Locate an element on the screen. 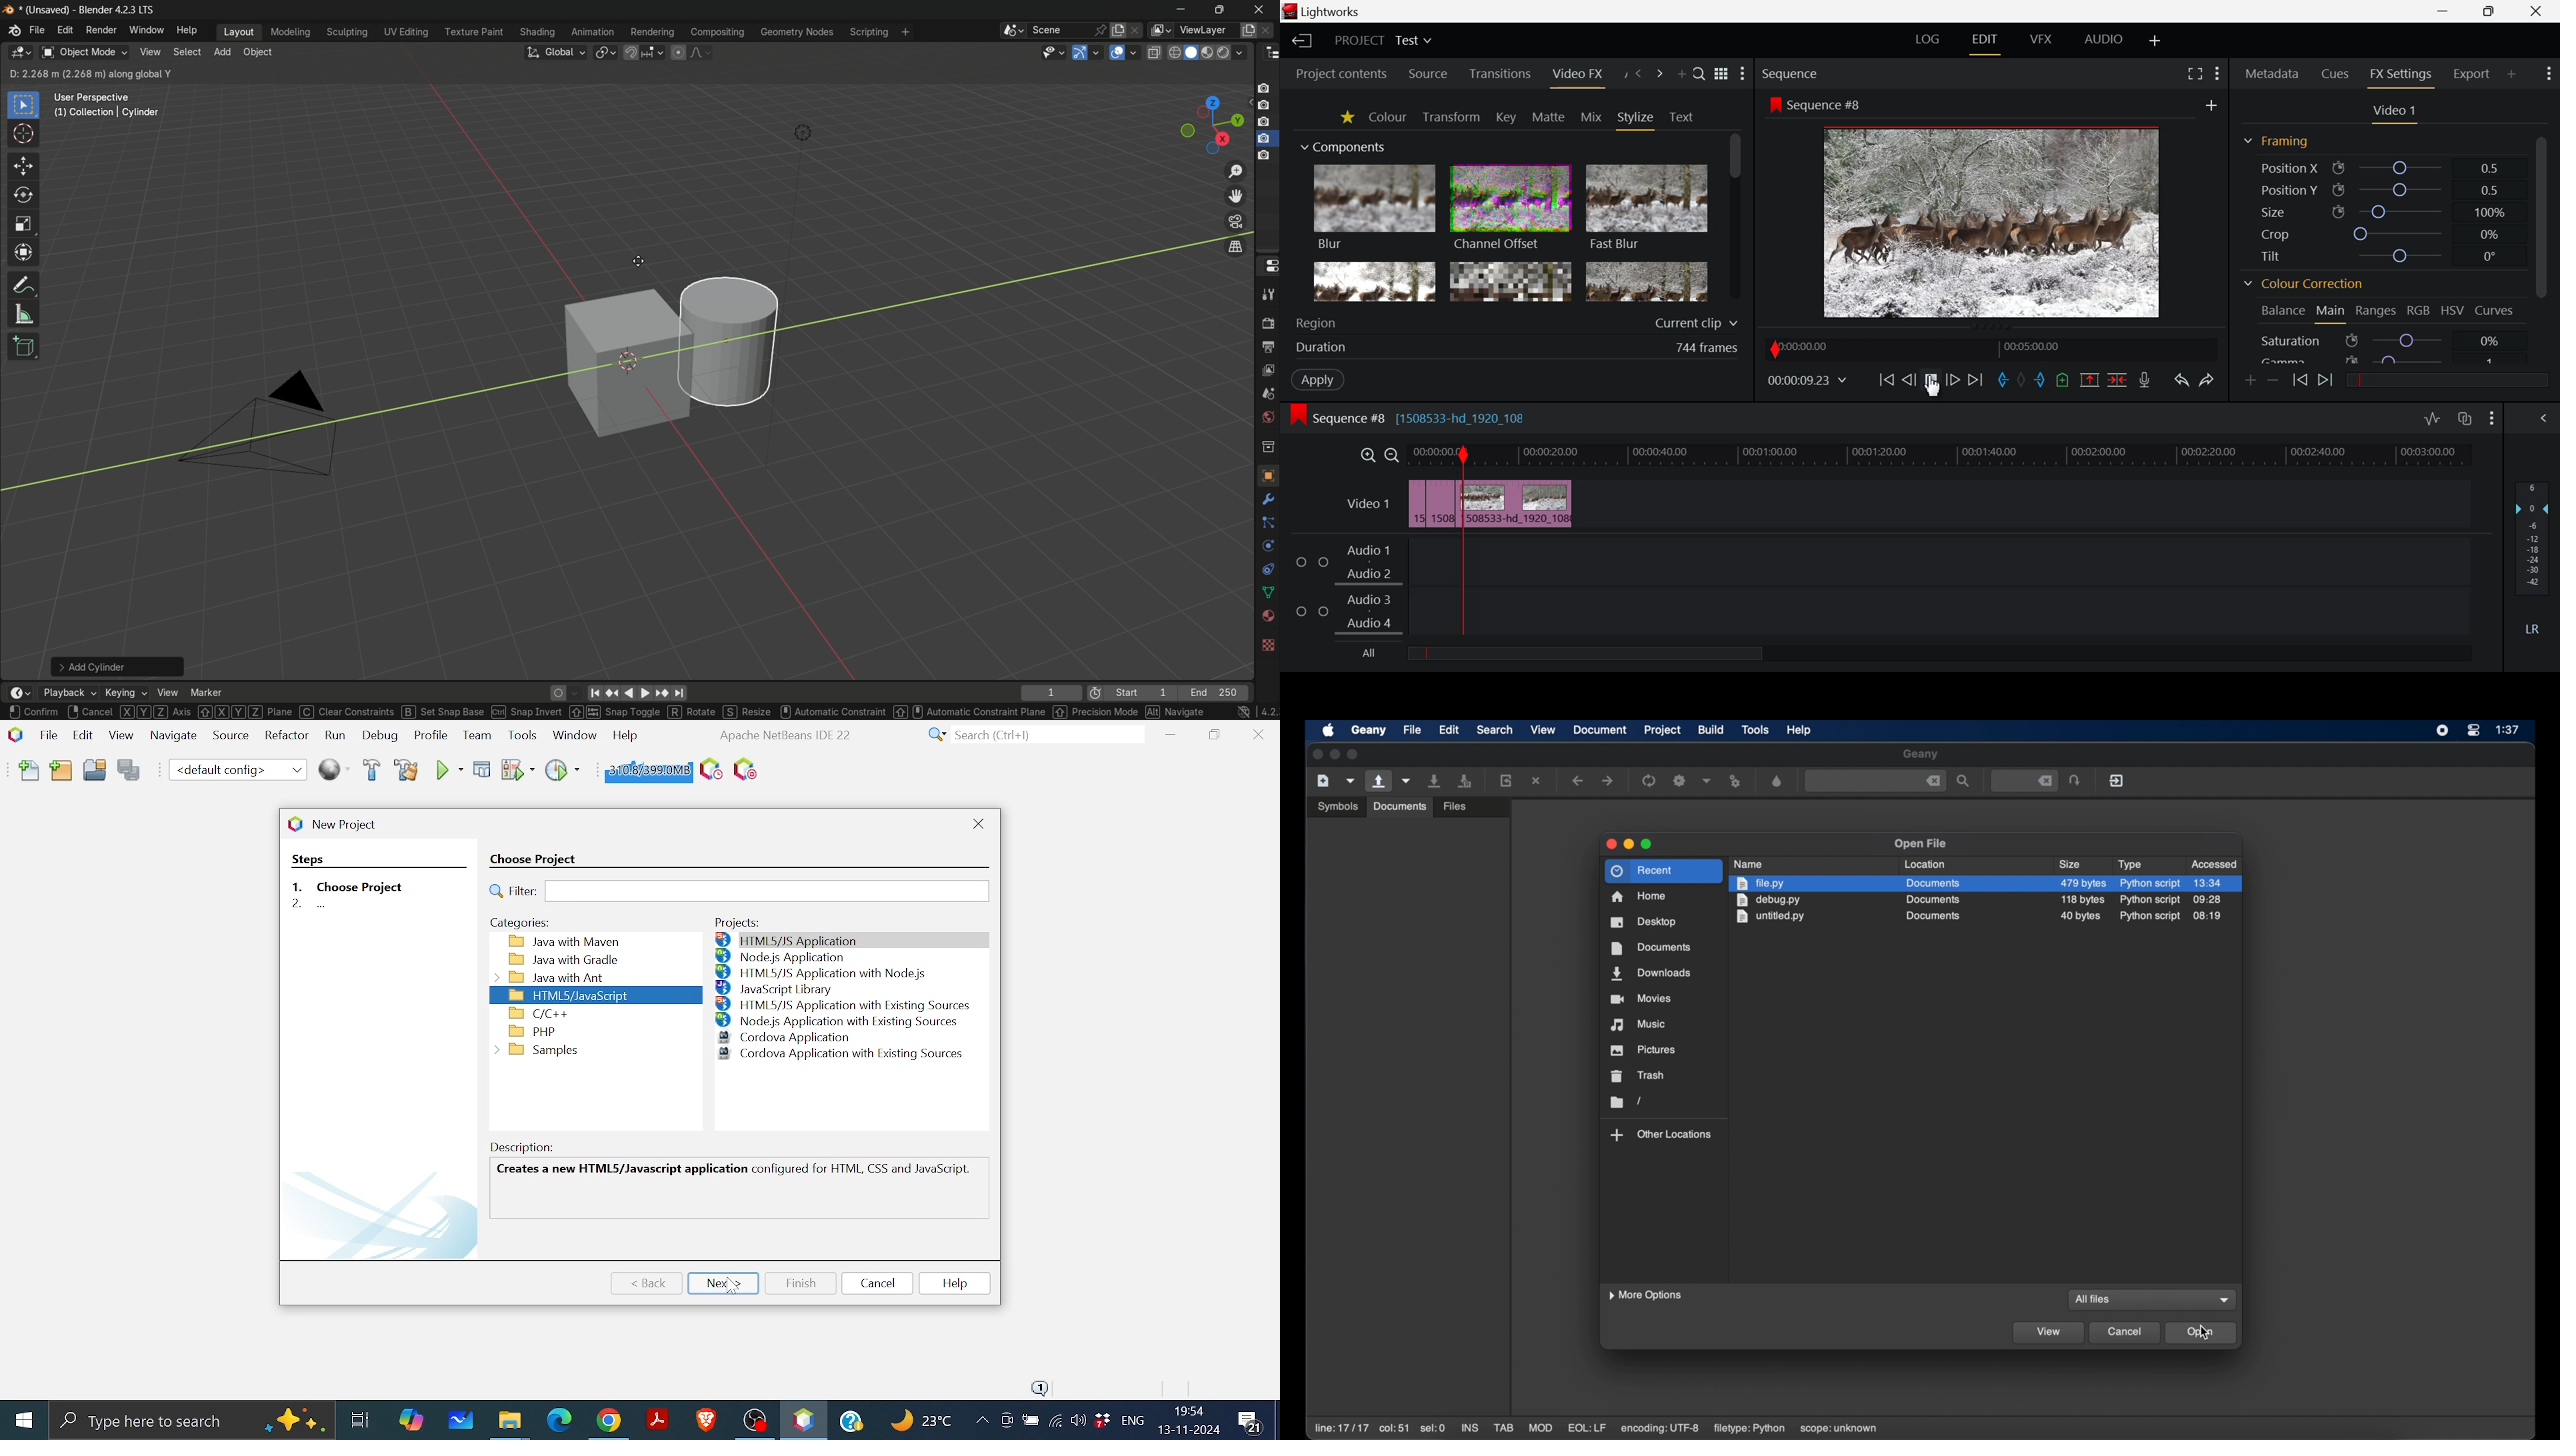 This screenshot has width=2576, height=1456. object mode is located at coordinates (83, 52).